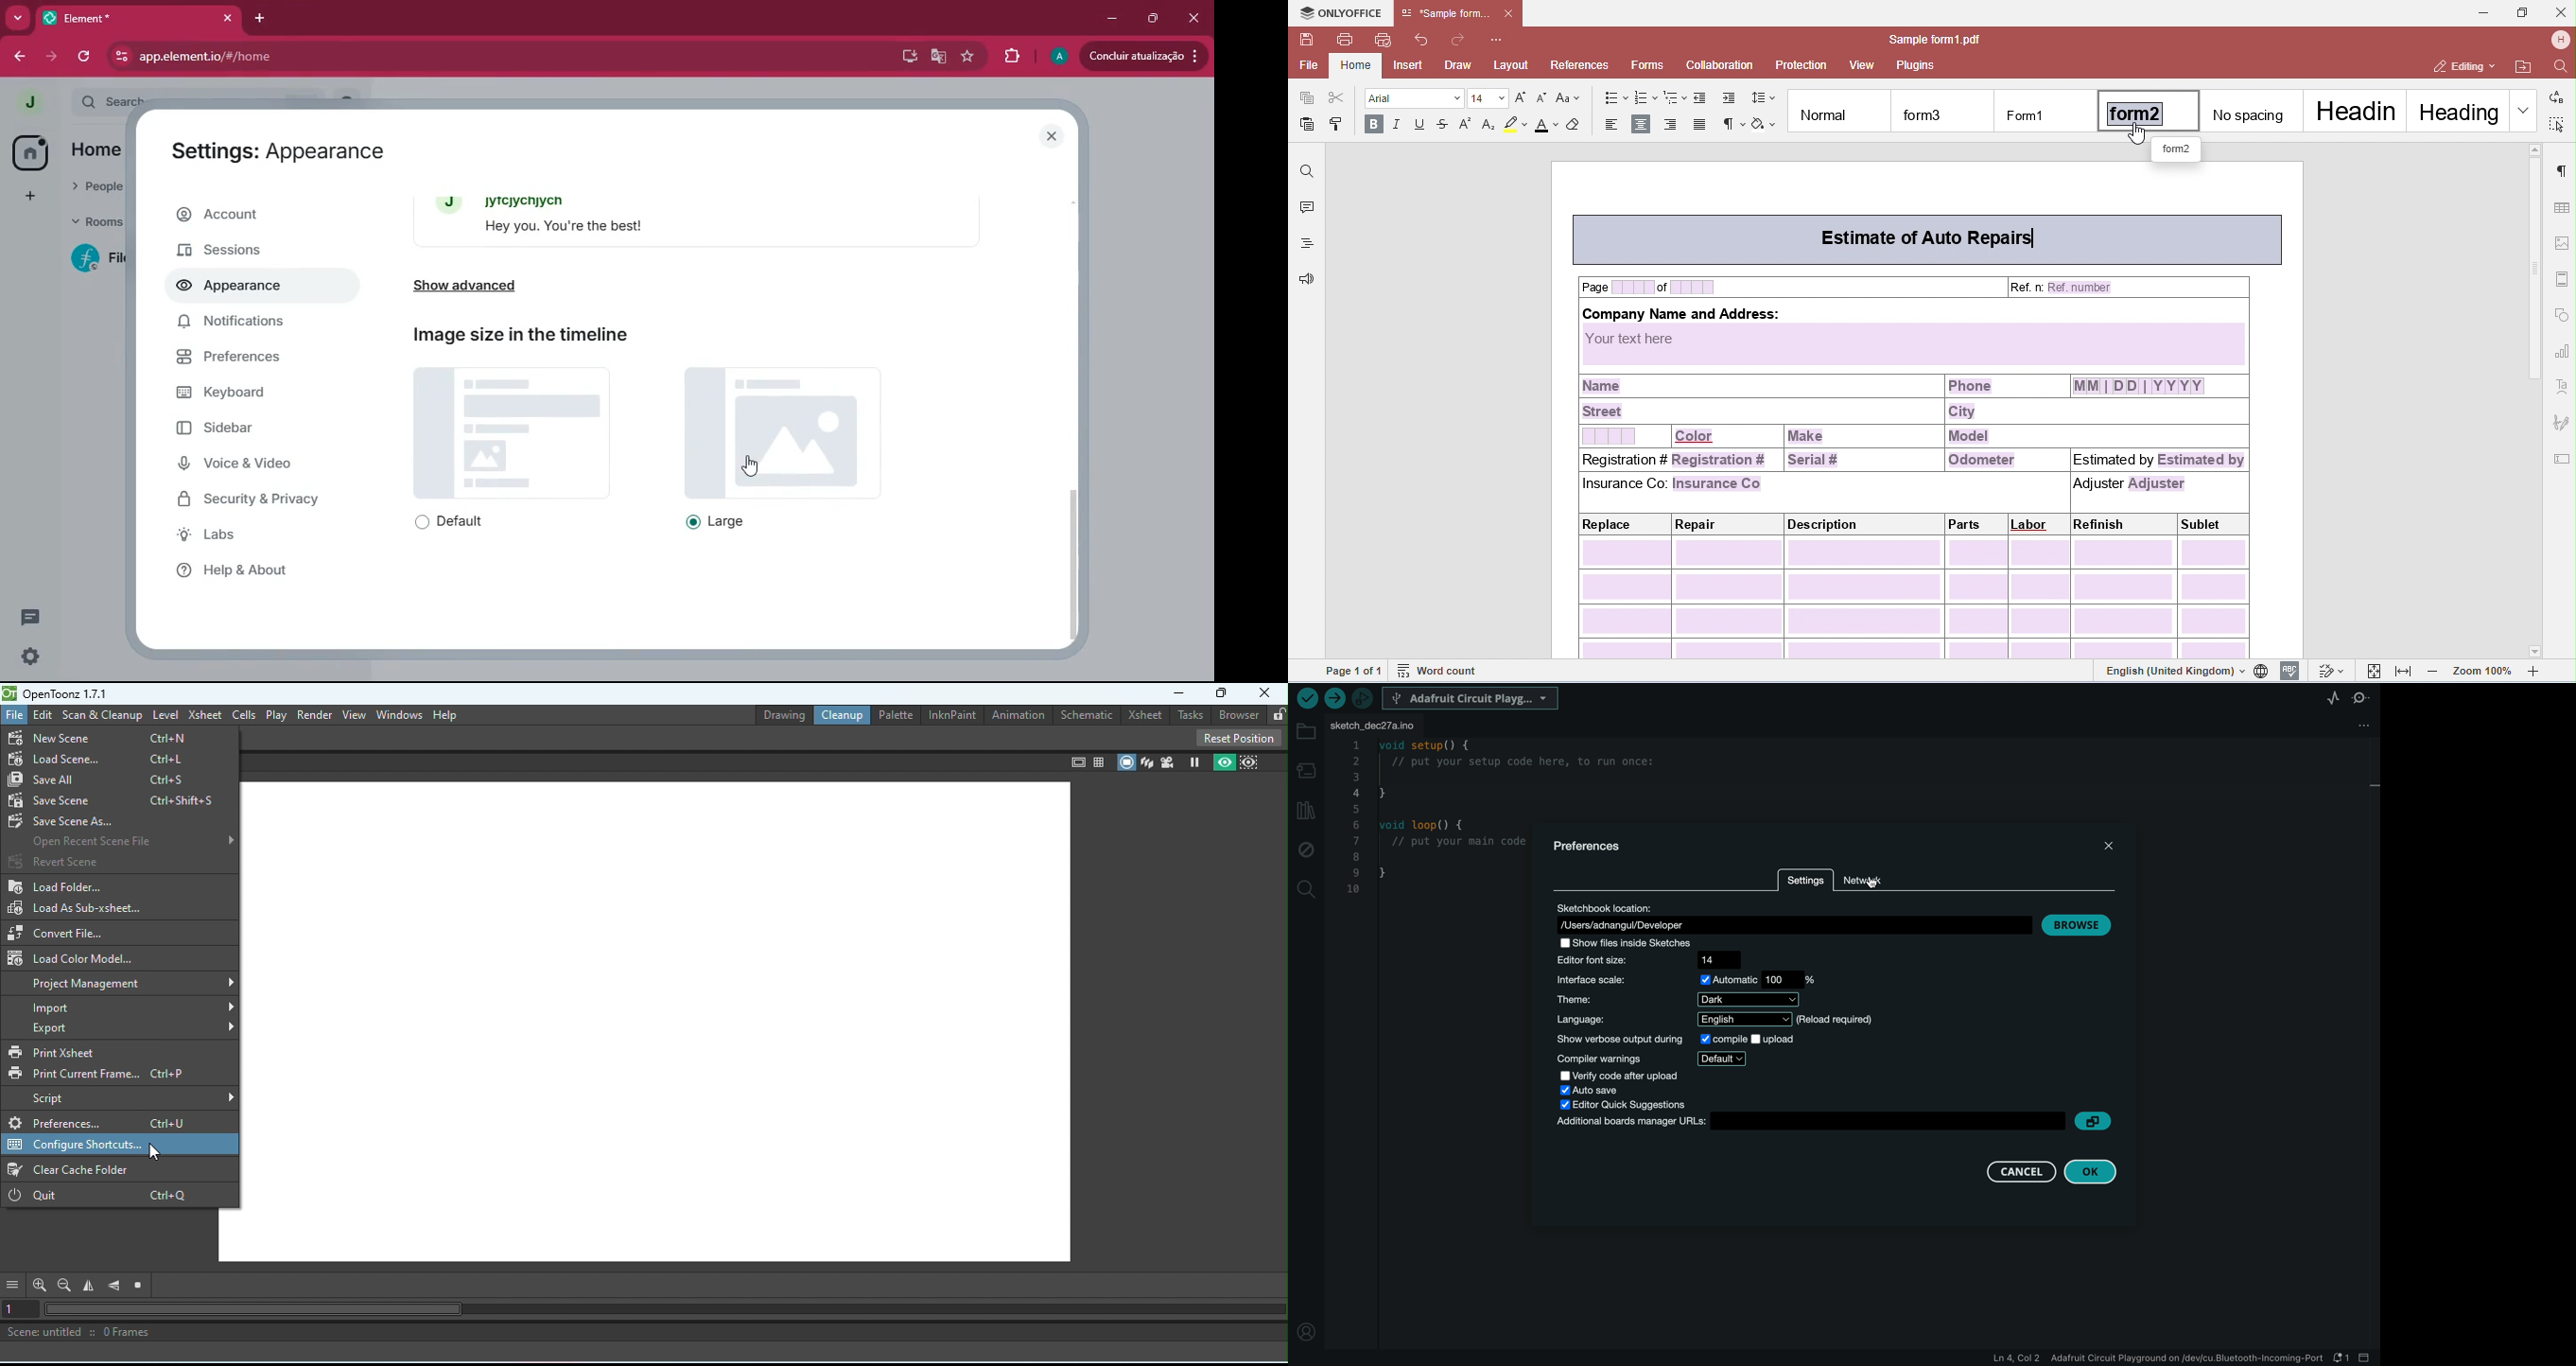 The height and width of the screenshot is (1372, 2576). What do you see at coordinates (705, 219) in the screenshot?
I see `message bubbles` at bounding box center [705, 219].